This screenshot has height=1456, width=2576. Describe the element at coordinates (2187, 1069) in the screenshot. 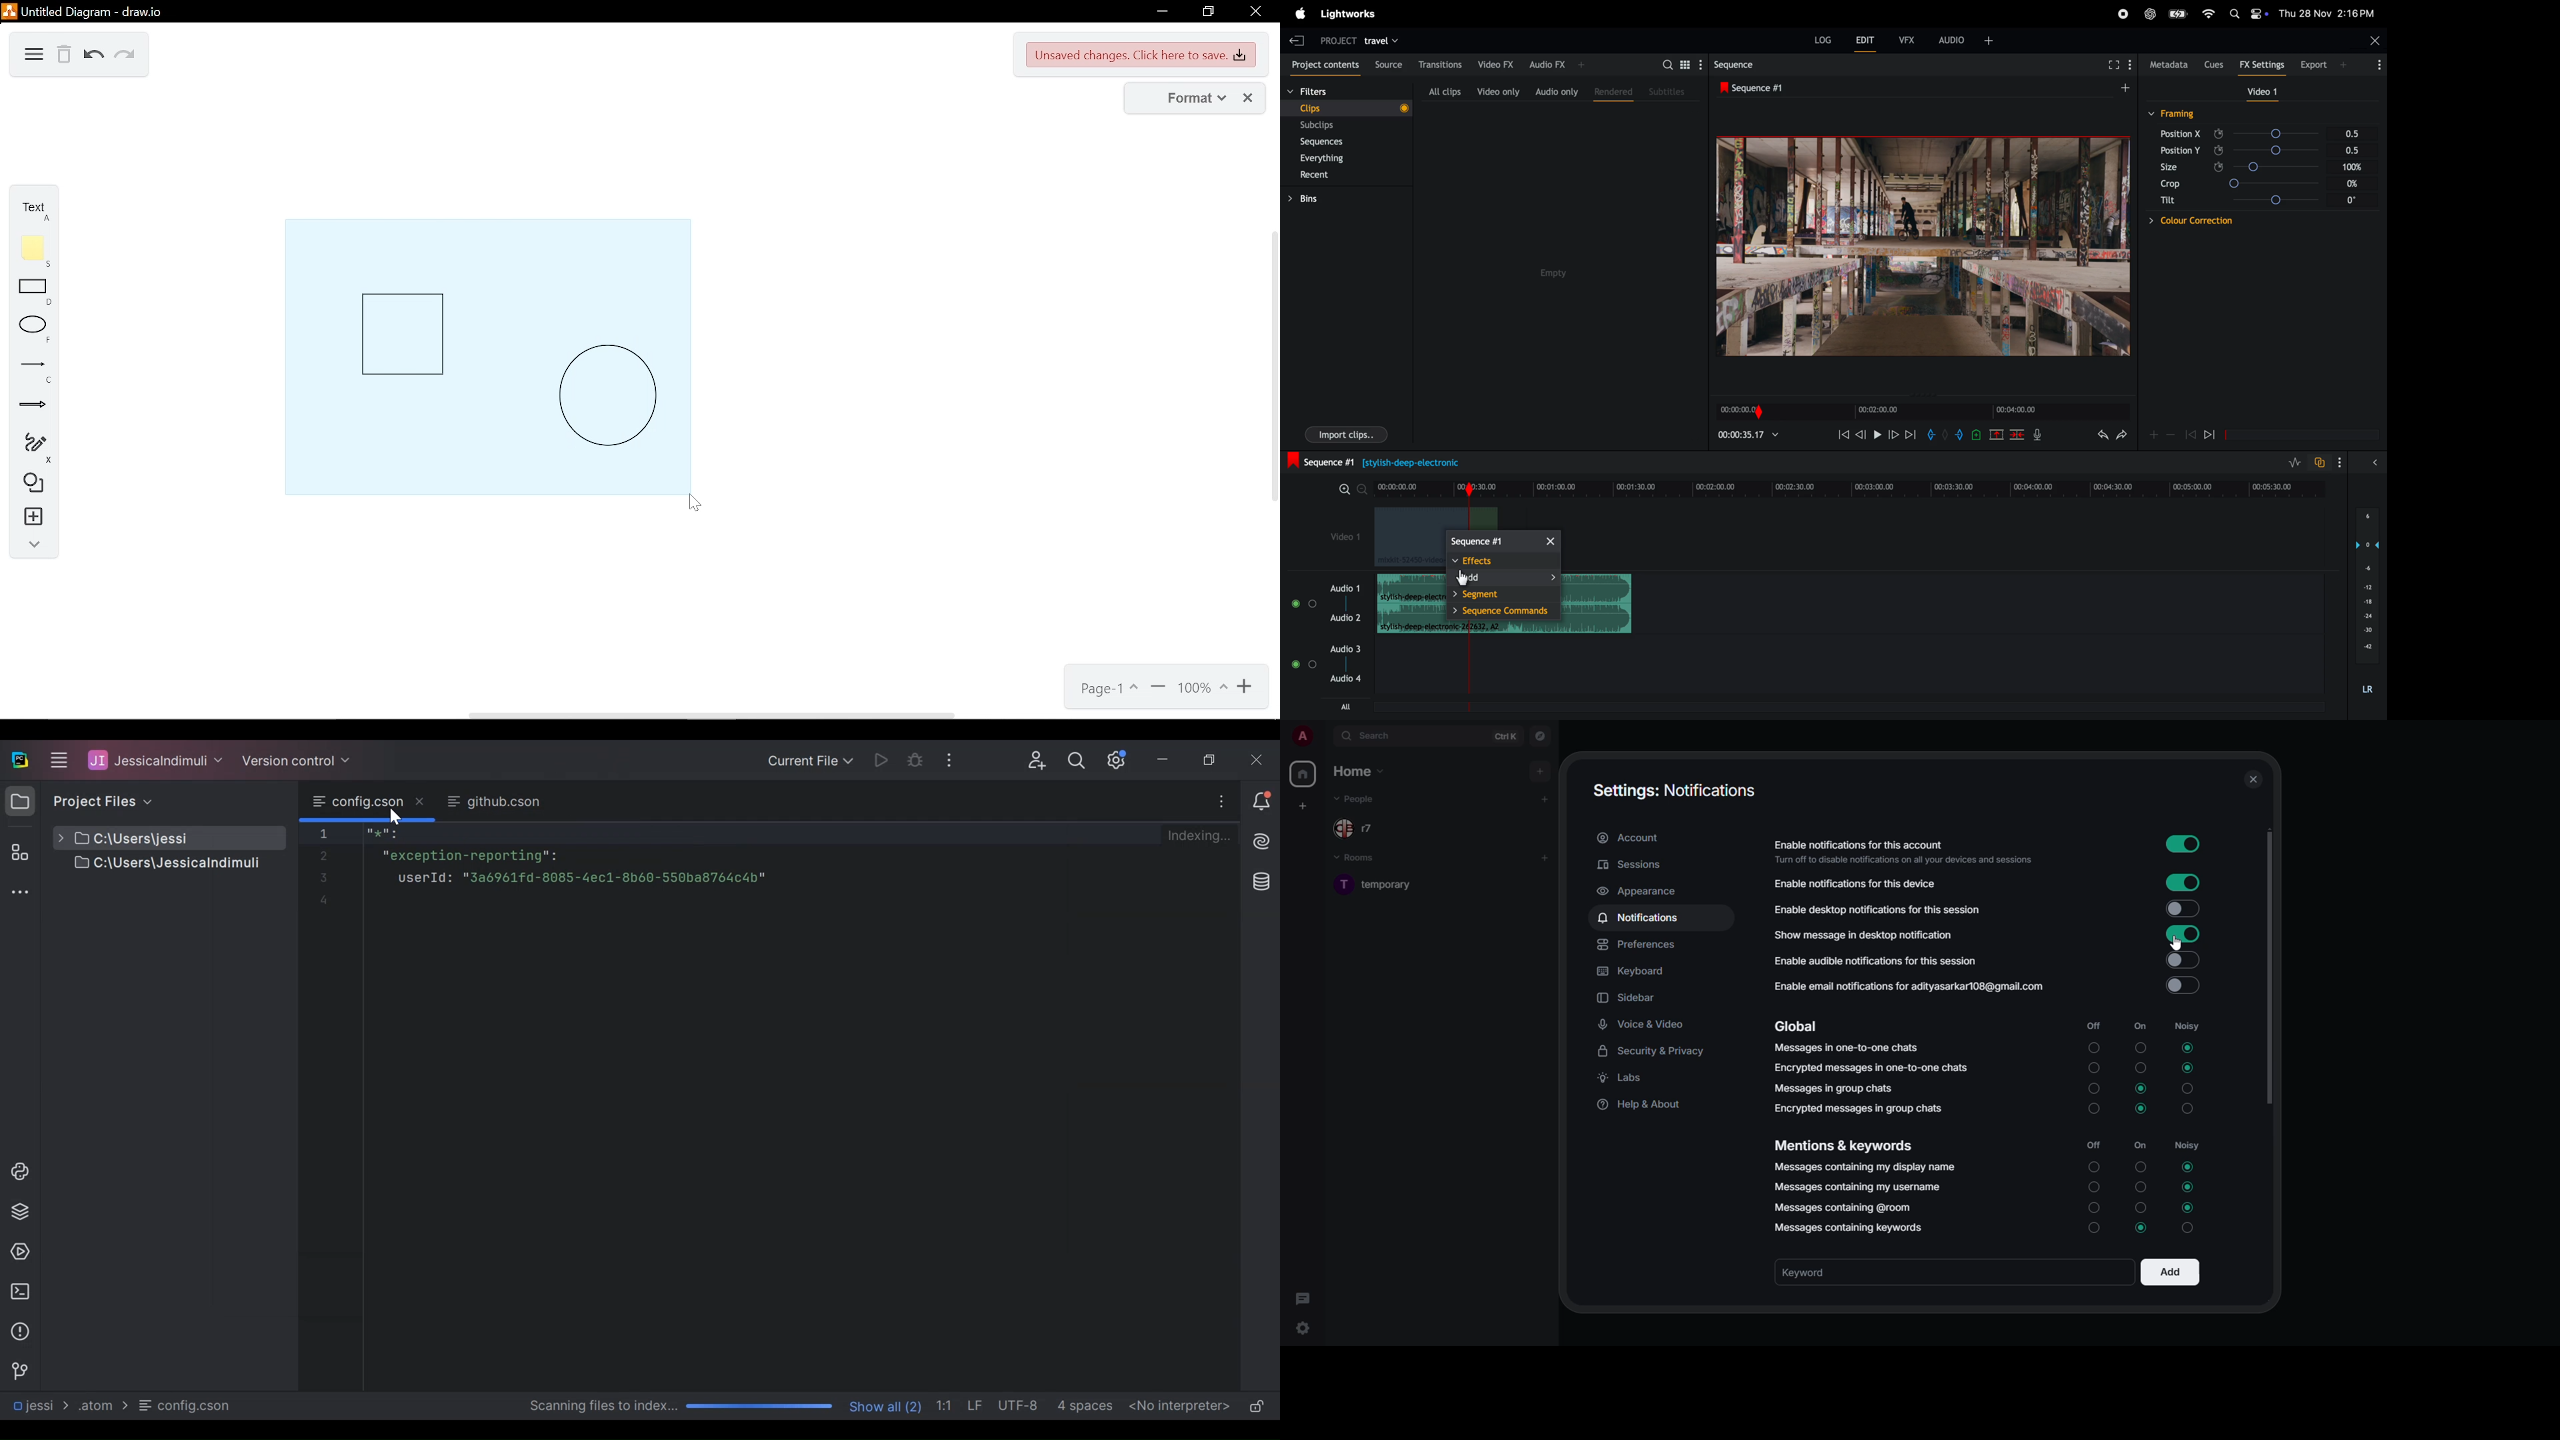

I see `selected` at that location.